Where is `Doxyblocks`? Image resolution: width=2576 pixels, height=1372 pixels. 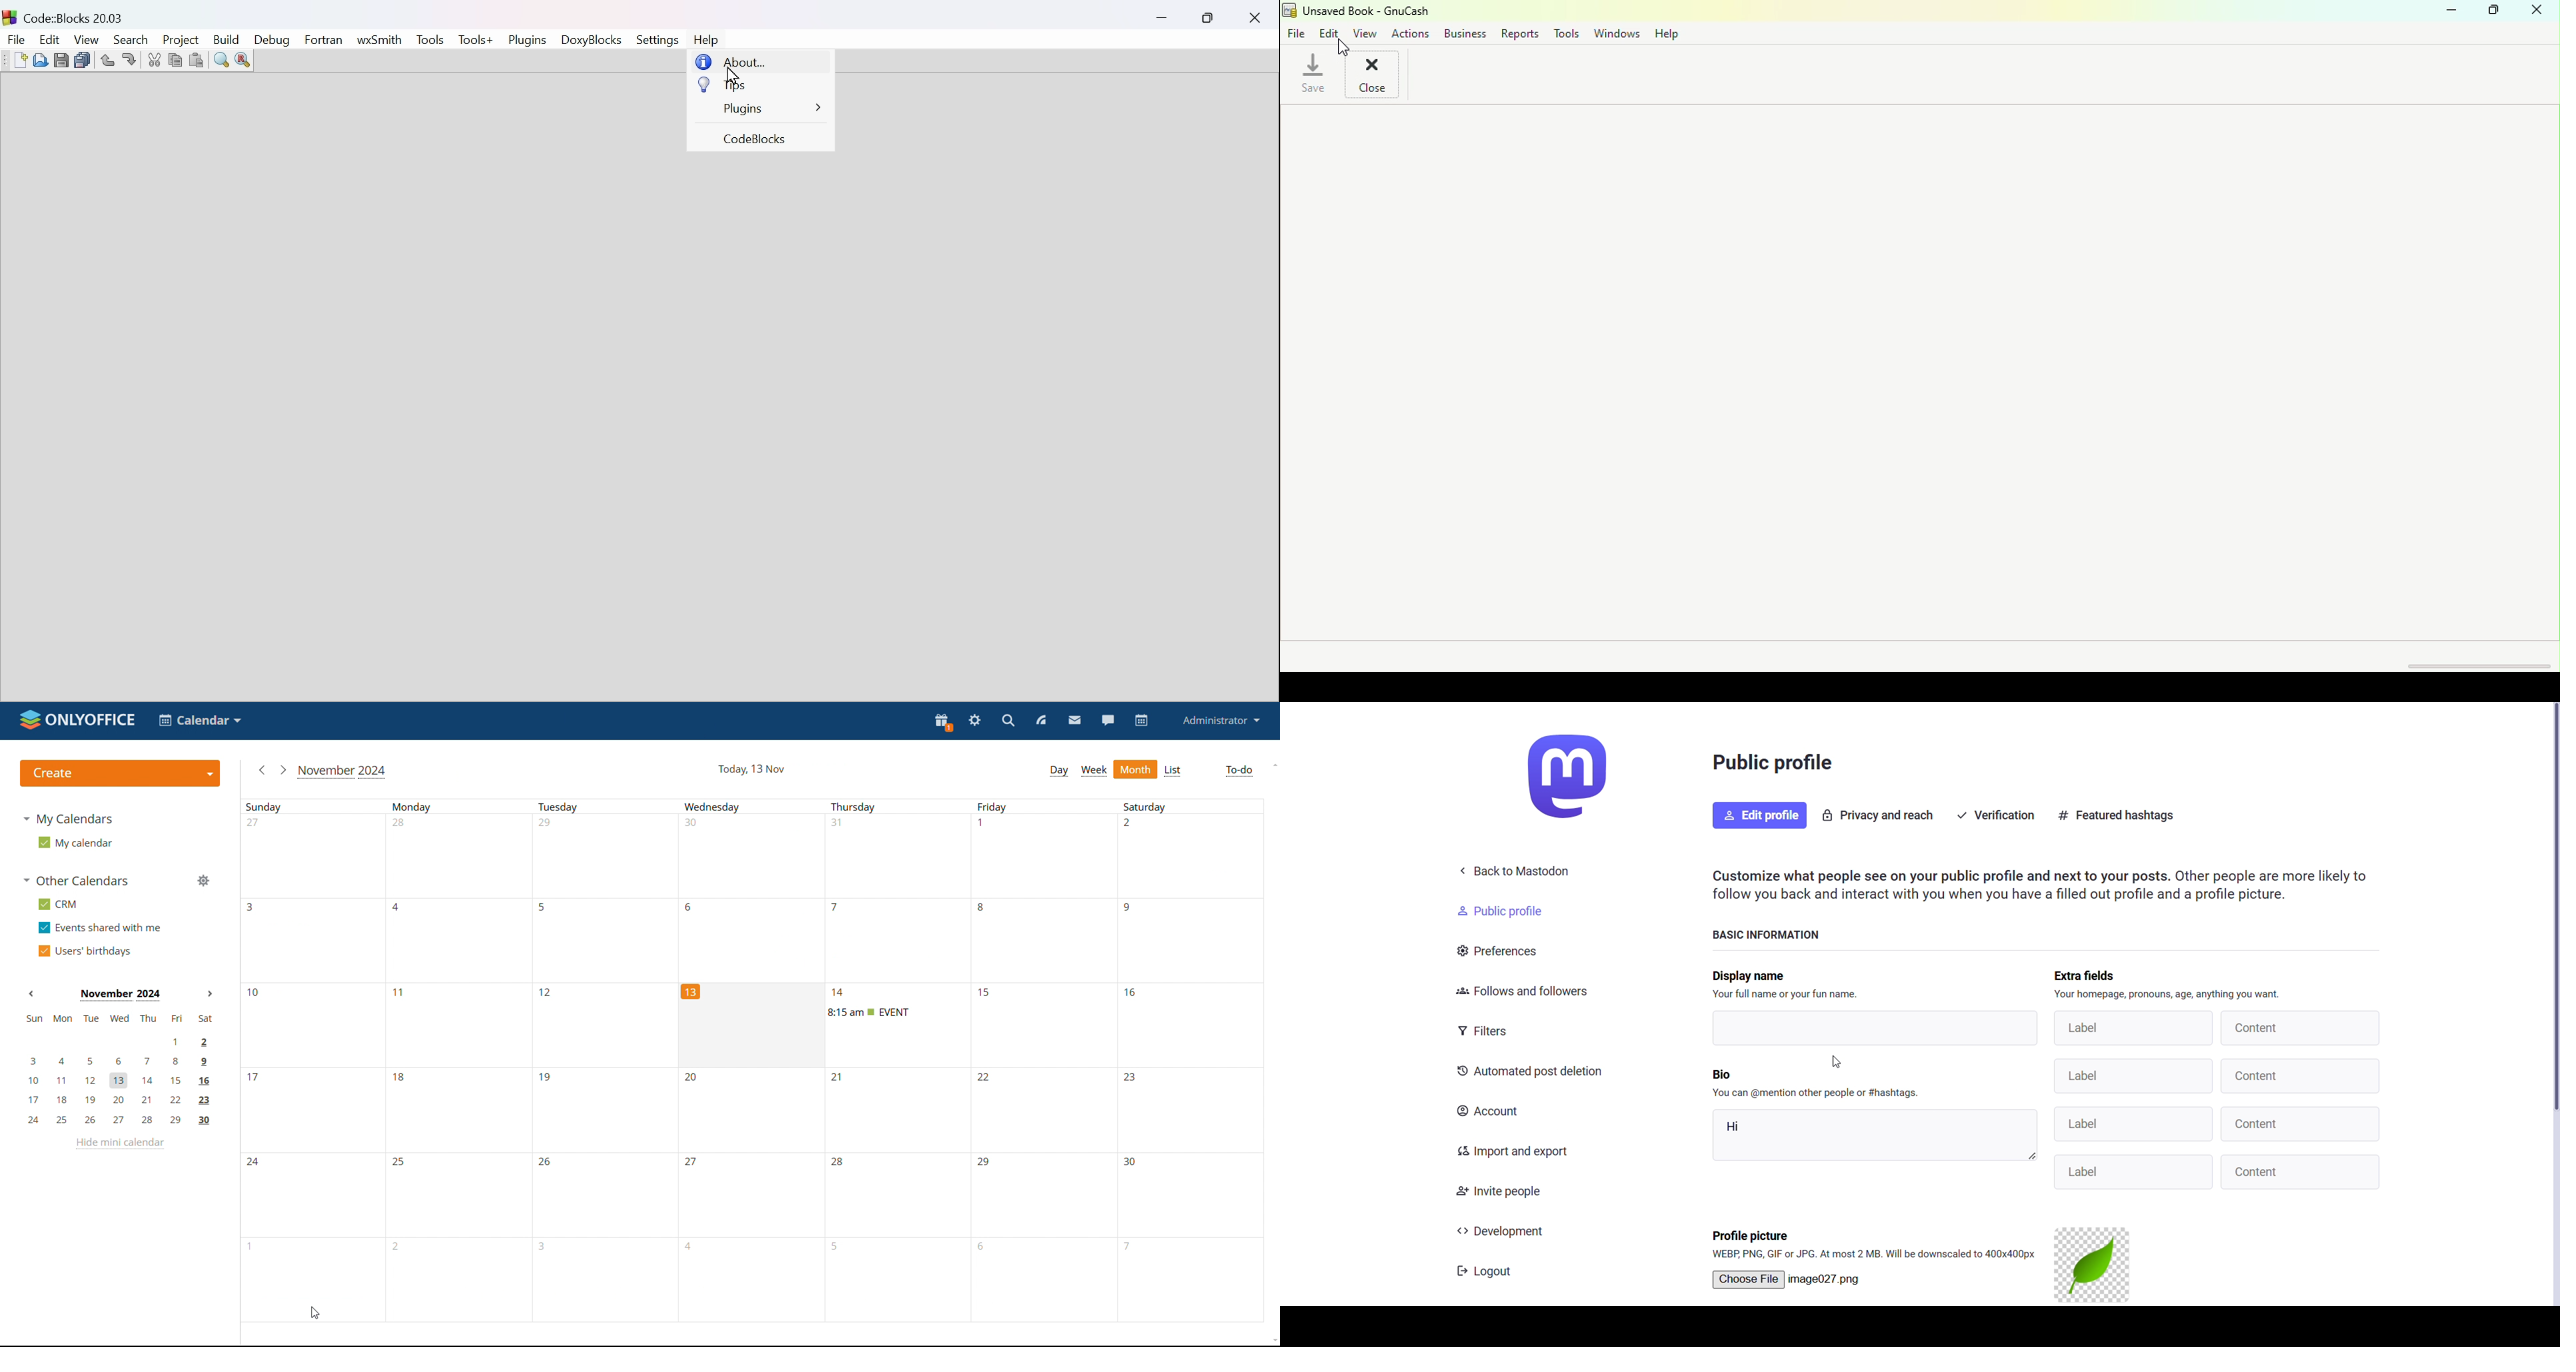 Doxyblocks is located at coordinates (594, 41).